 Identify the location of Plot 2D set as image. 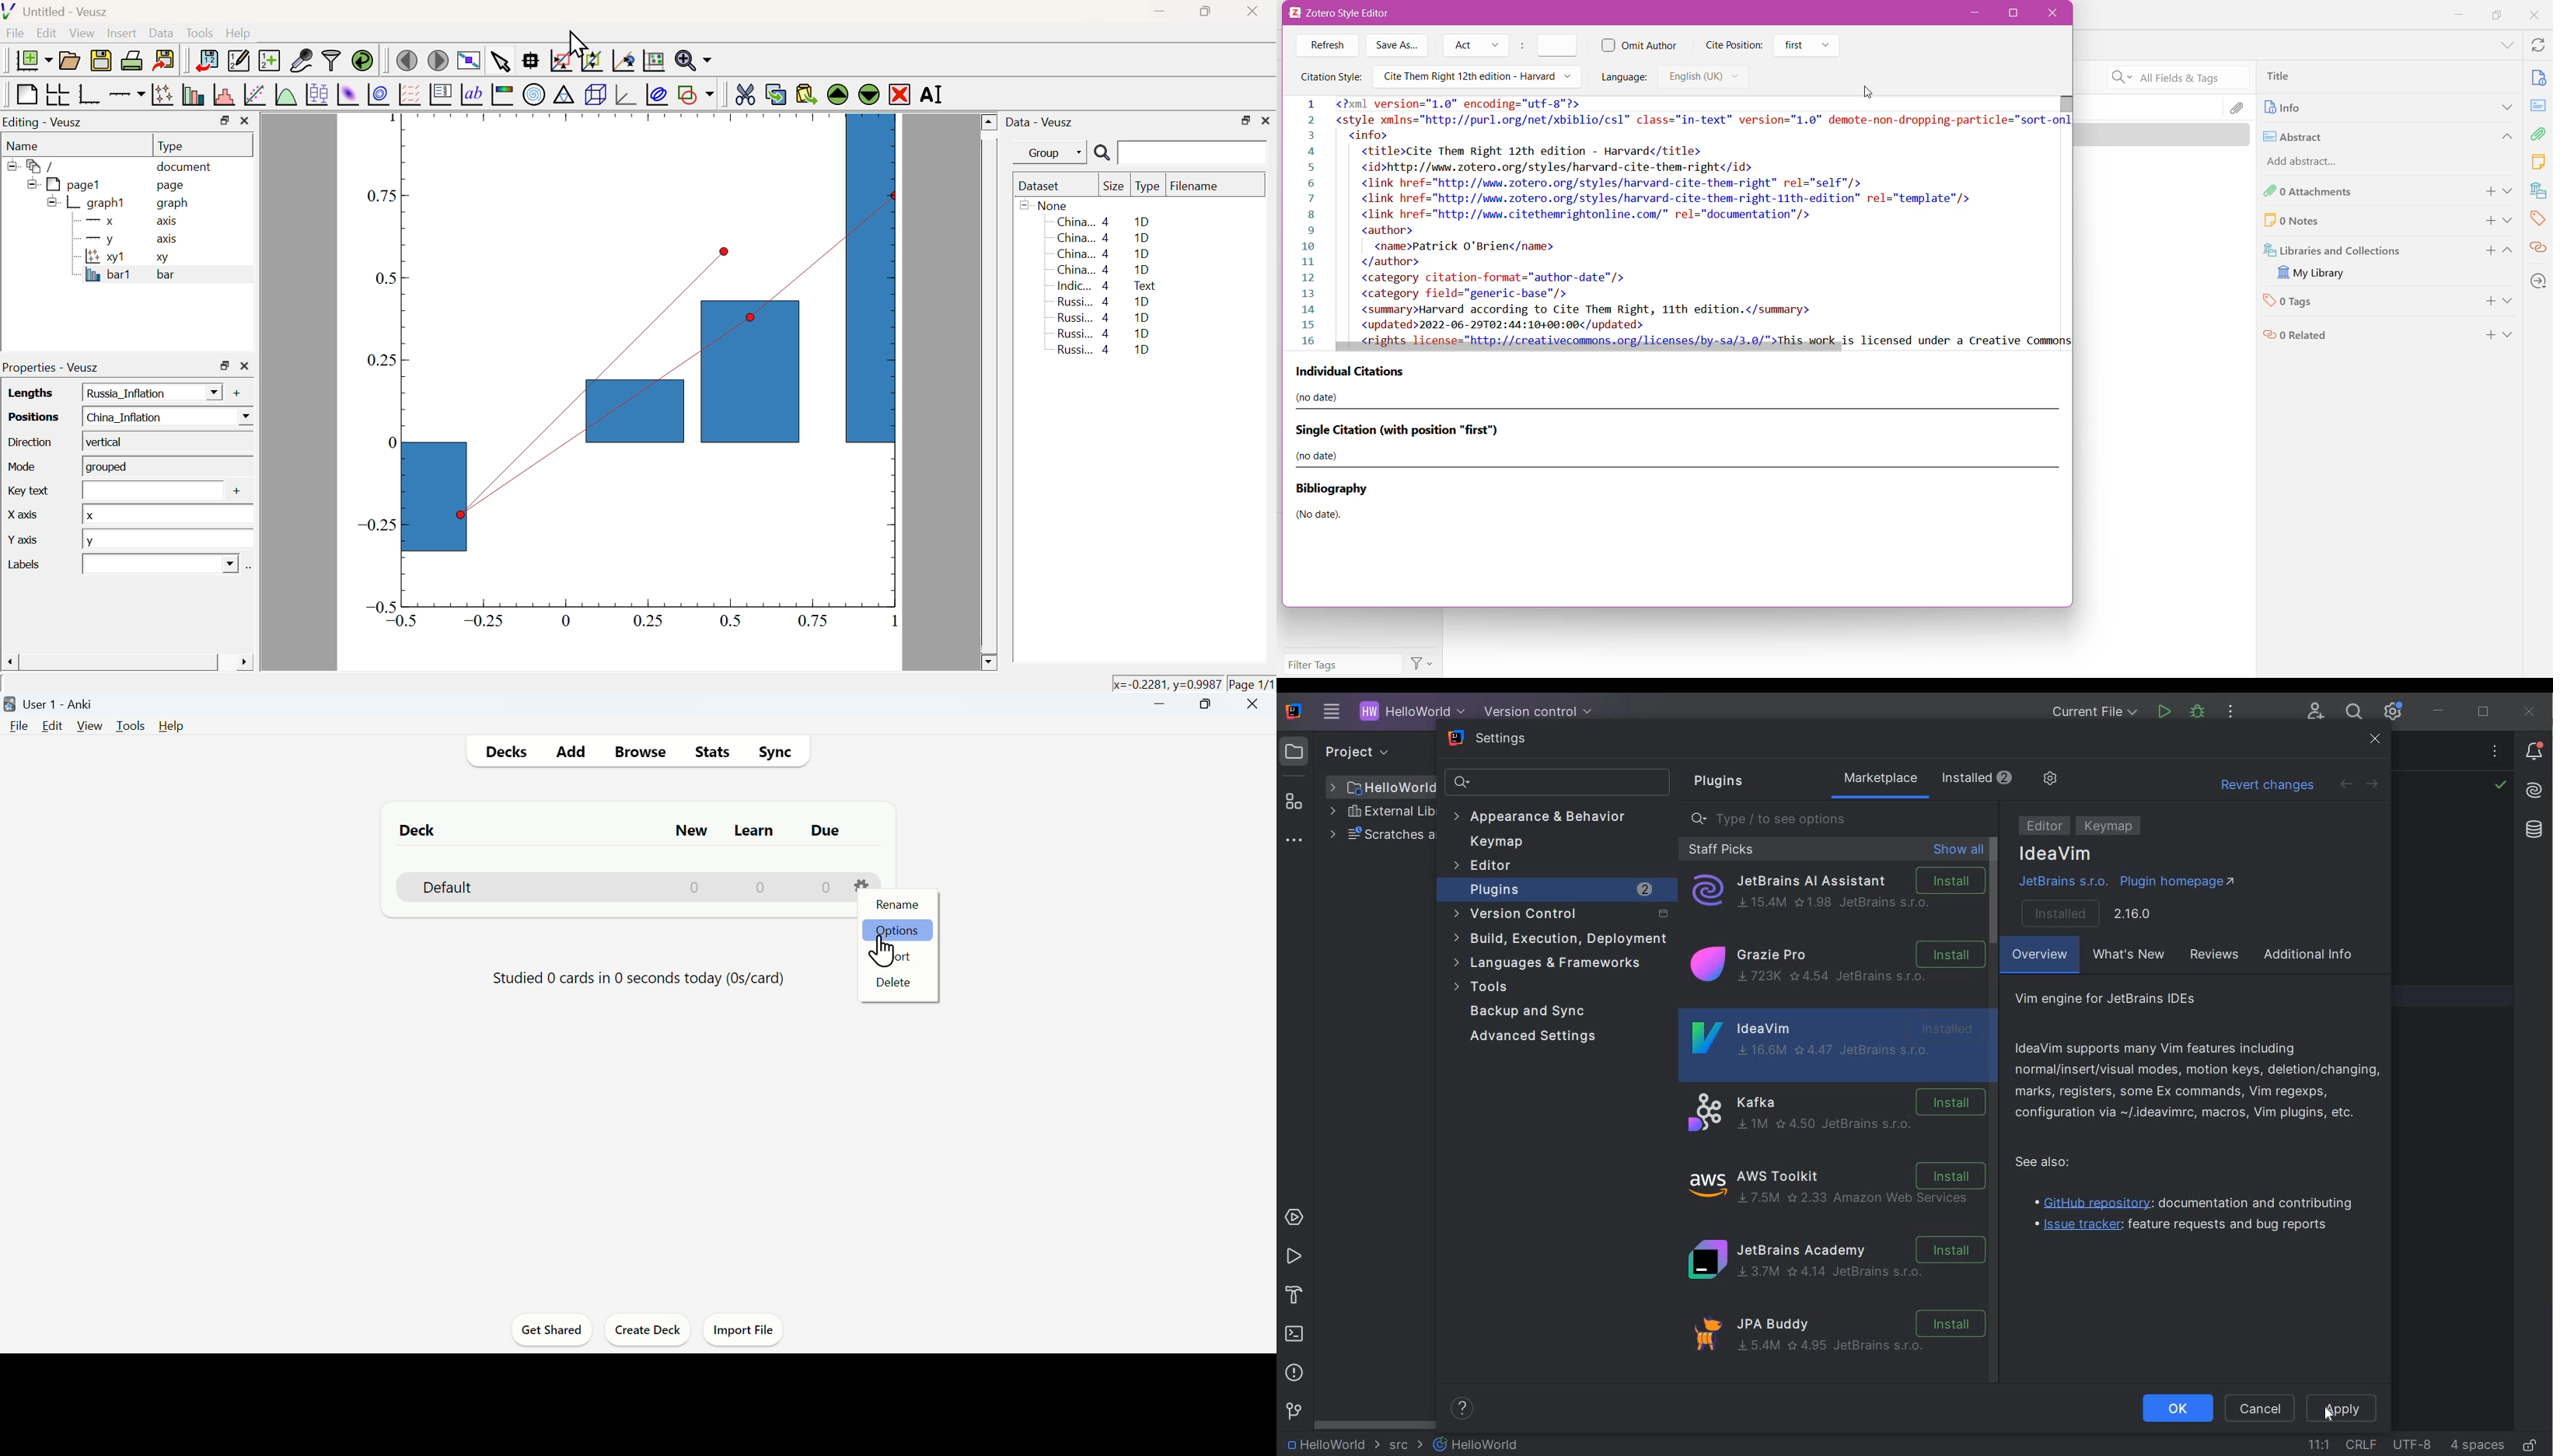
(347, 95).